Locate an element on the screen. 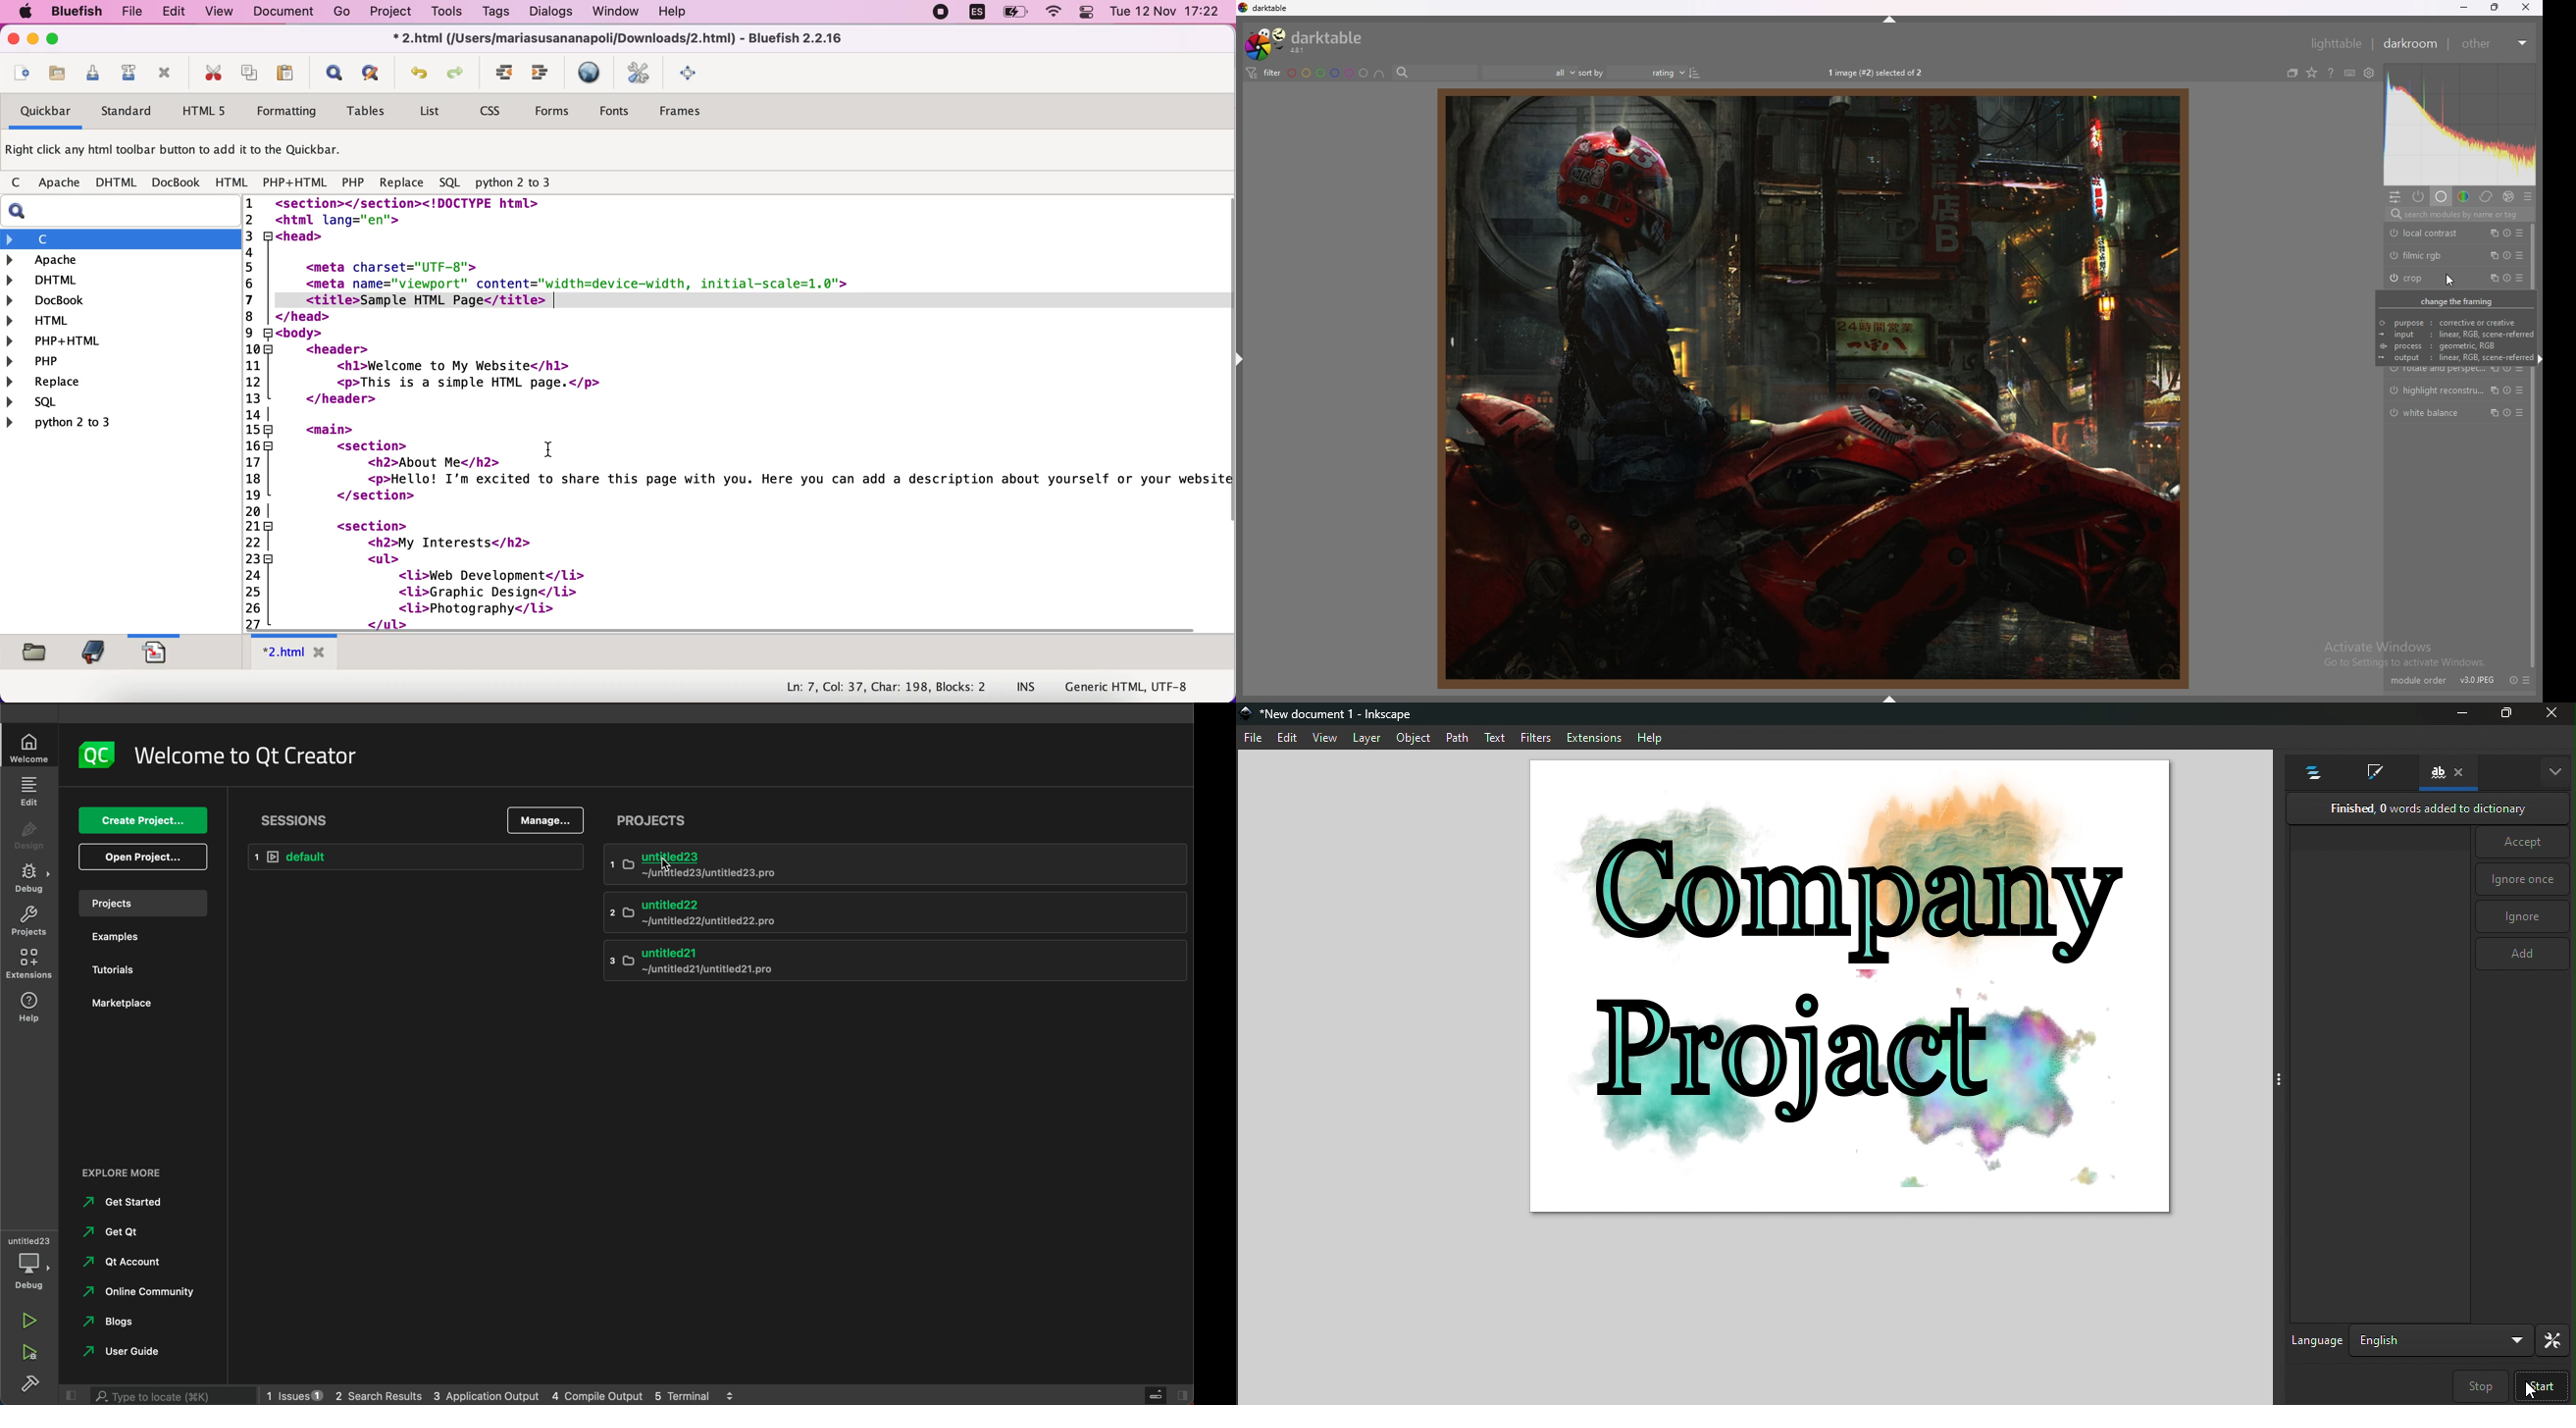  python 2 to 3 is located at coordinates (103, 425).